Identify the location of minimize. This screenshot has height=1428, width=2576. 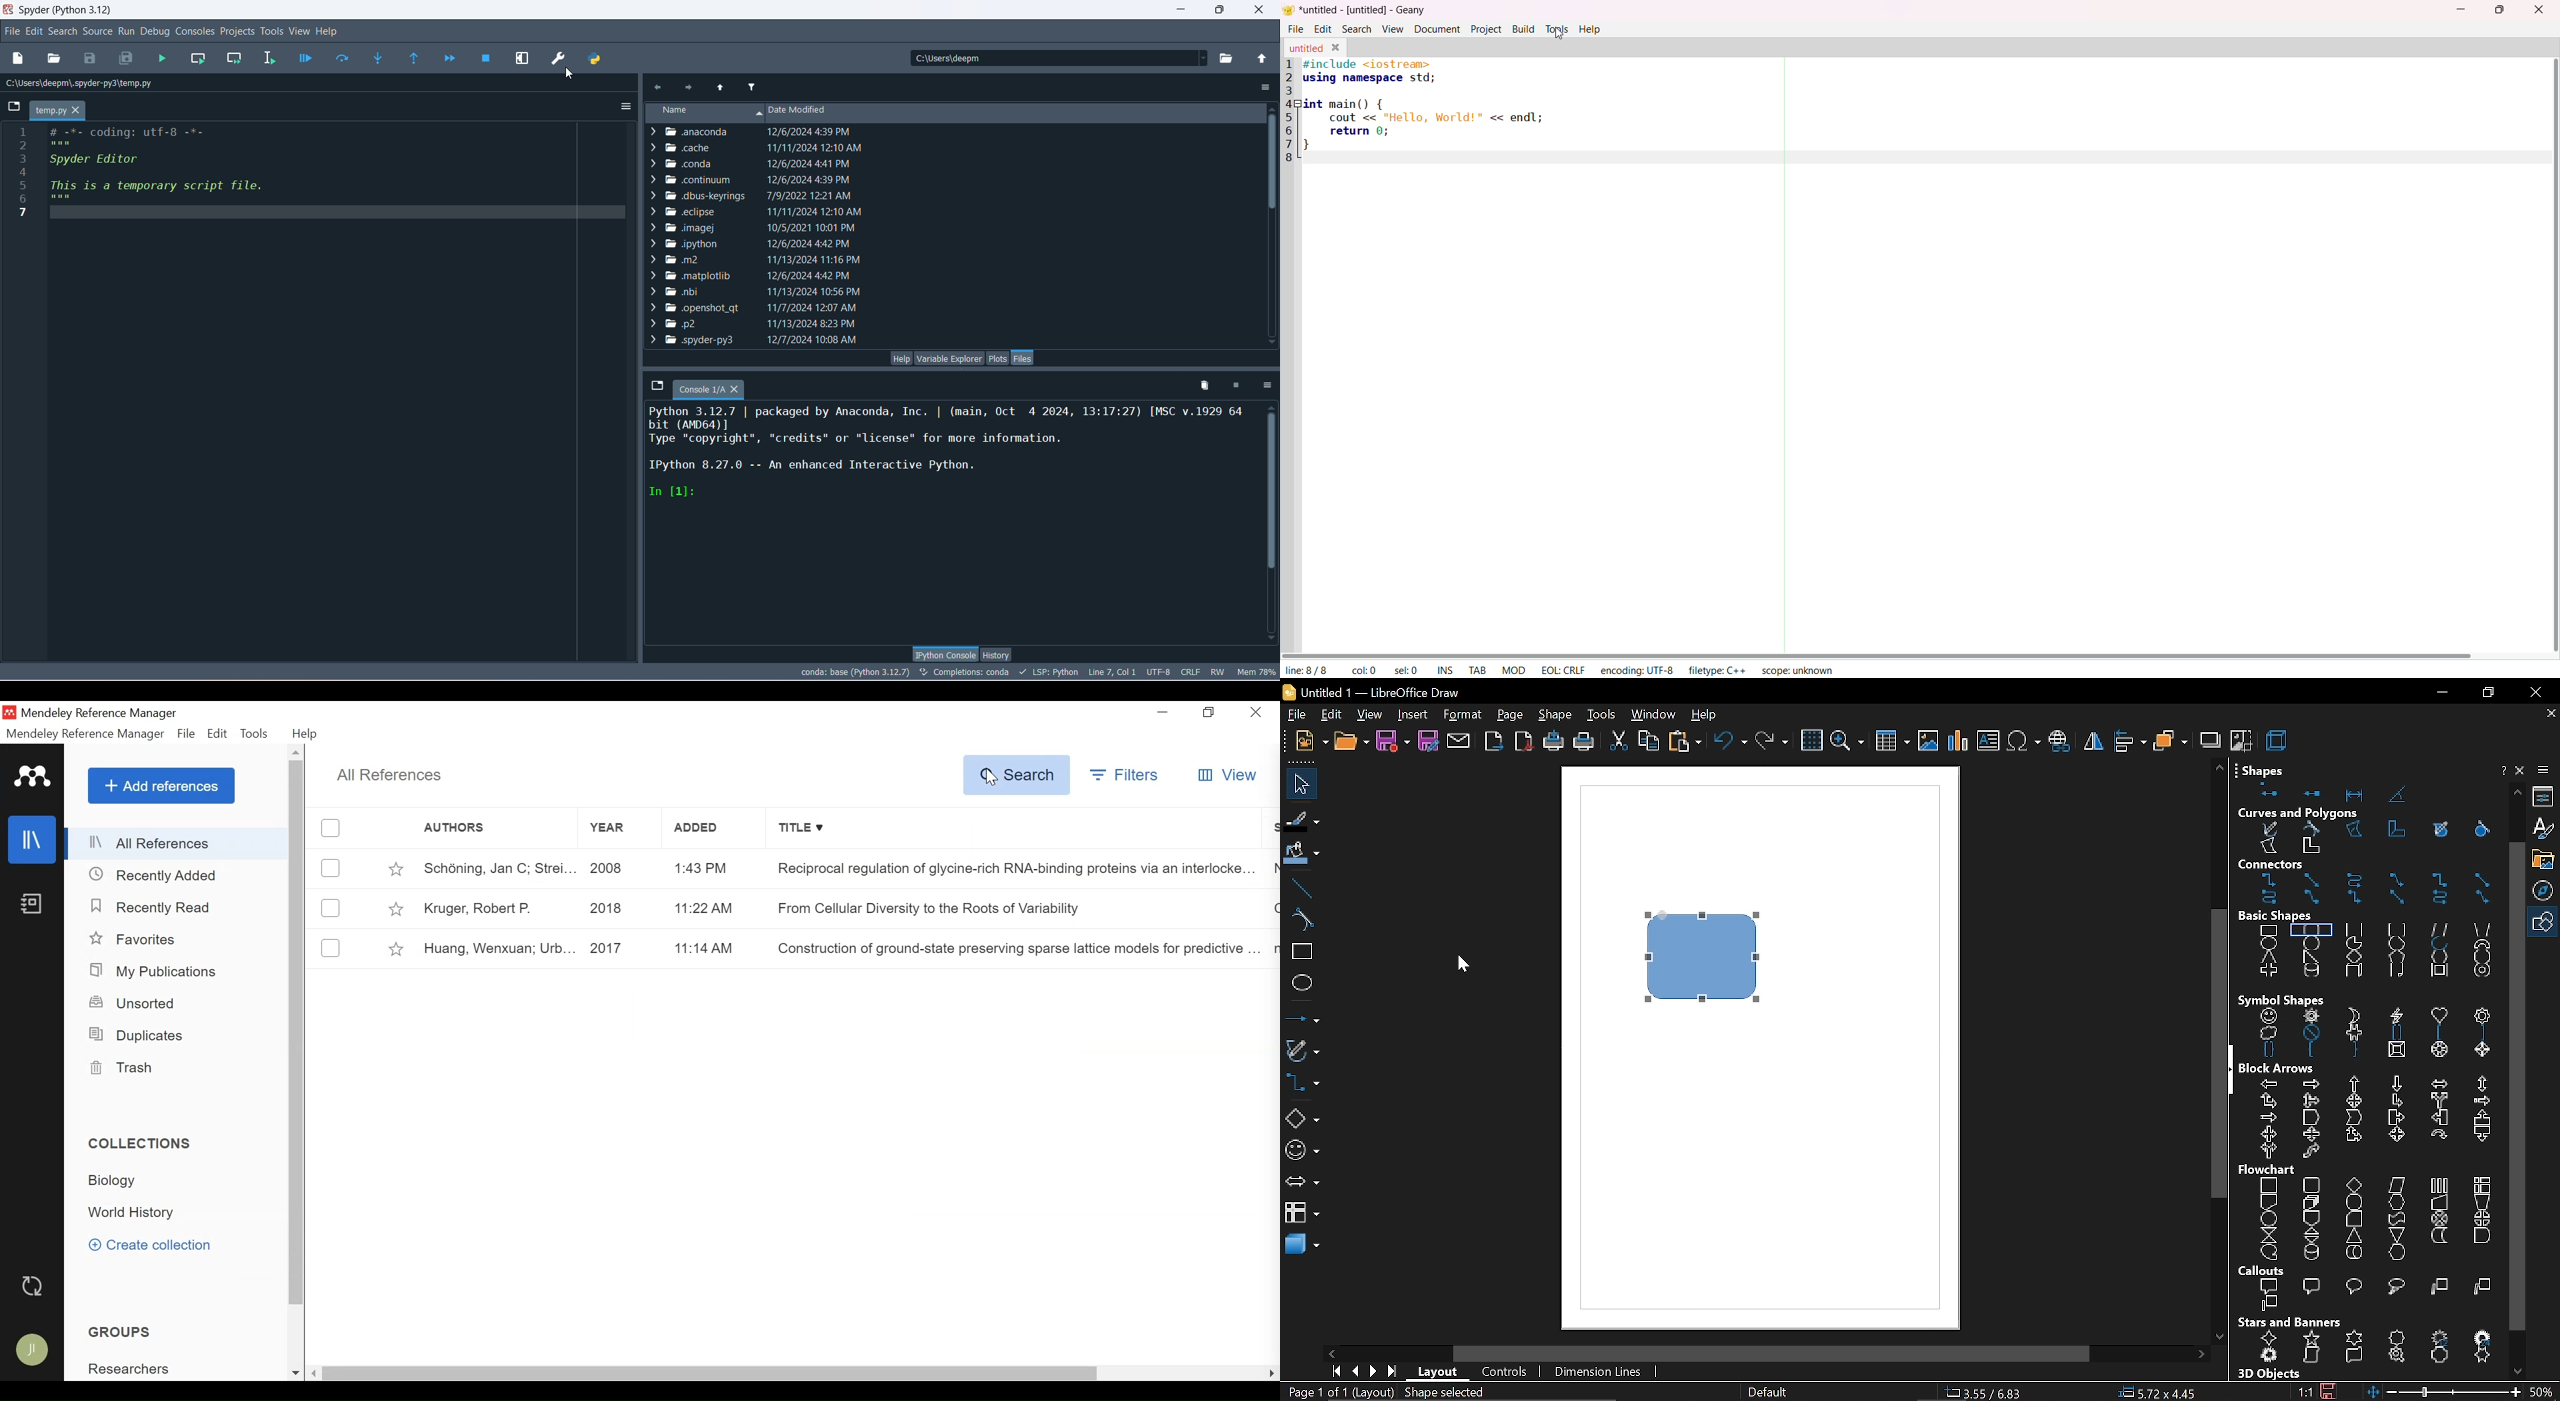
(1177, 8).